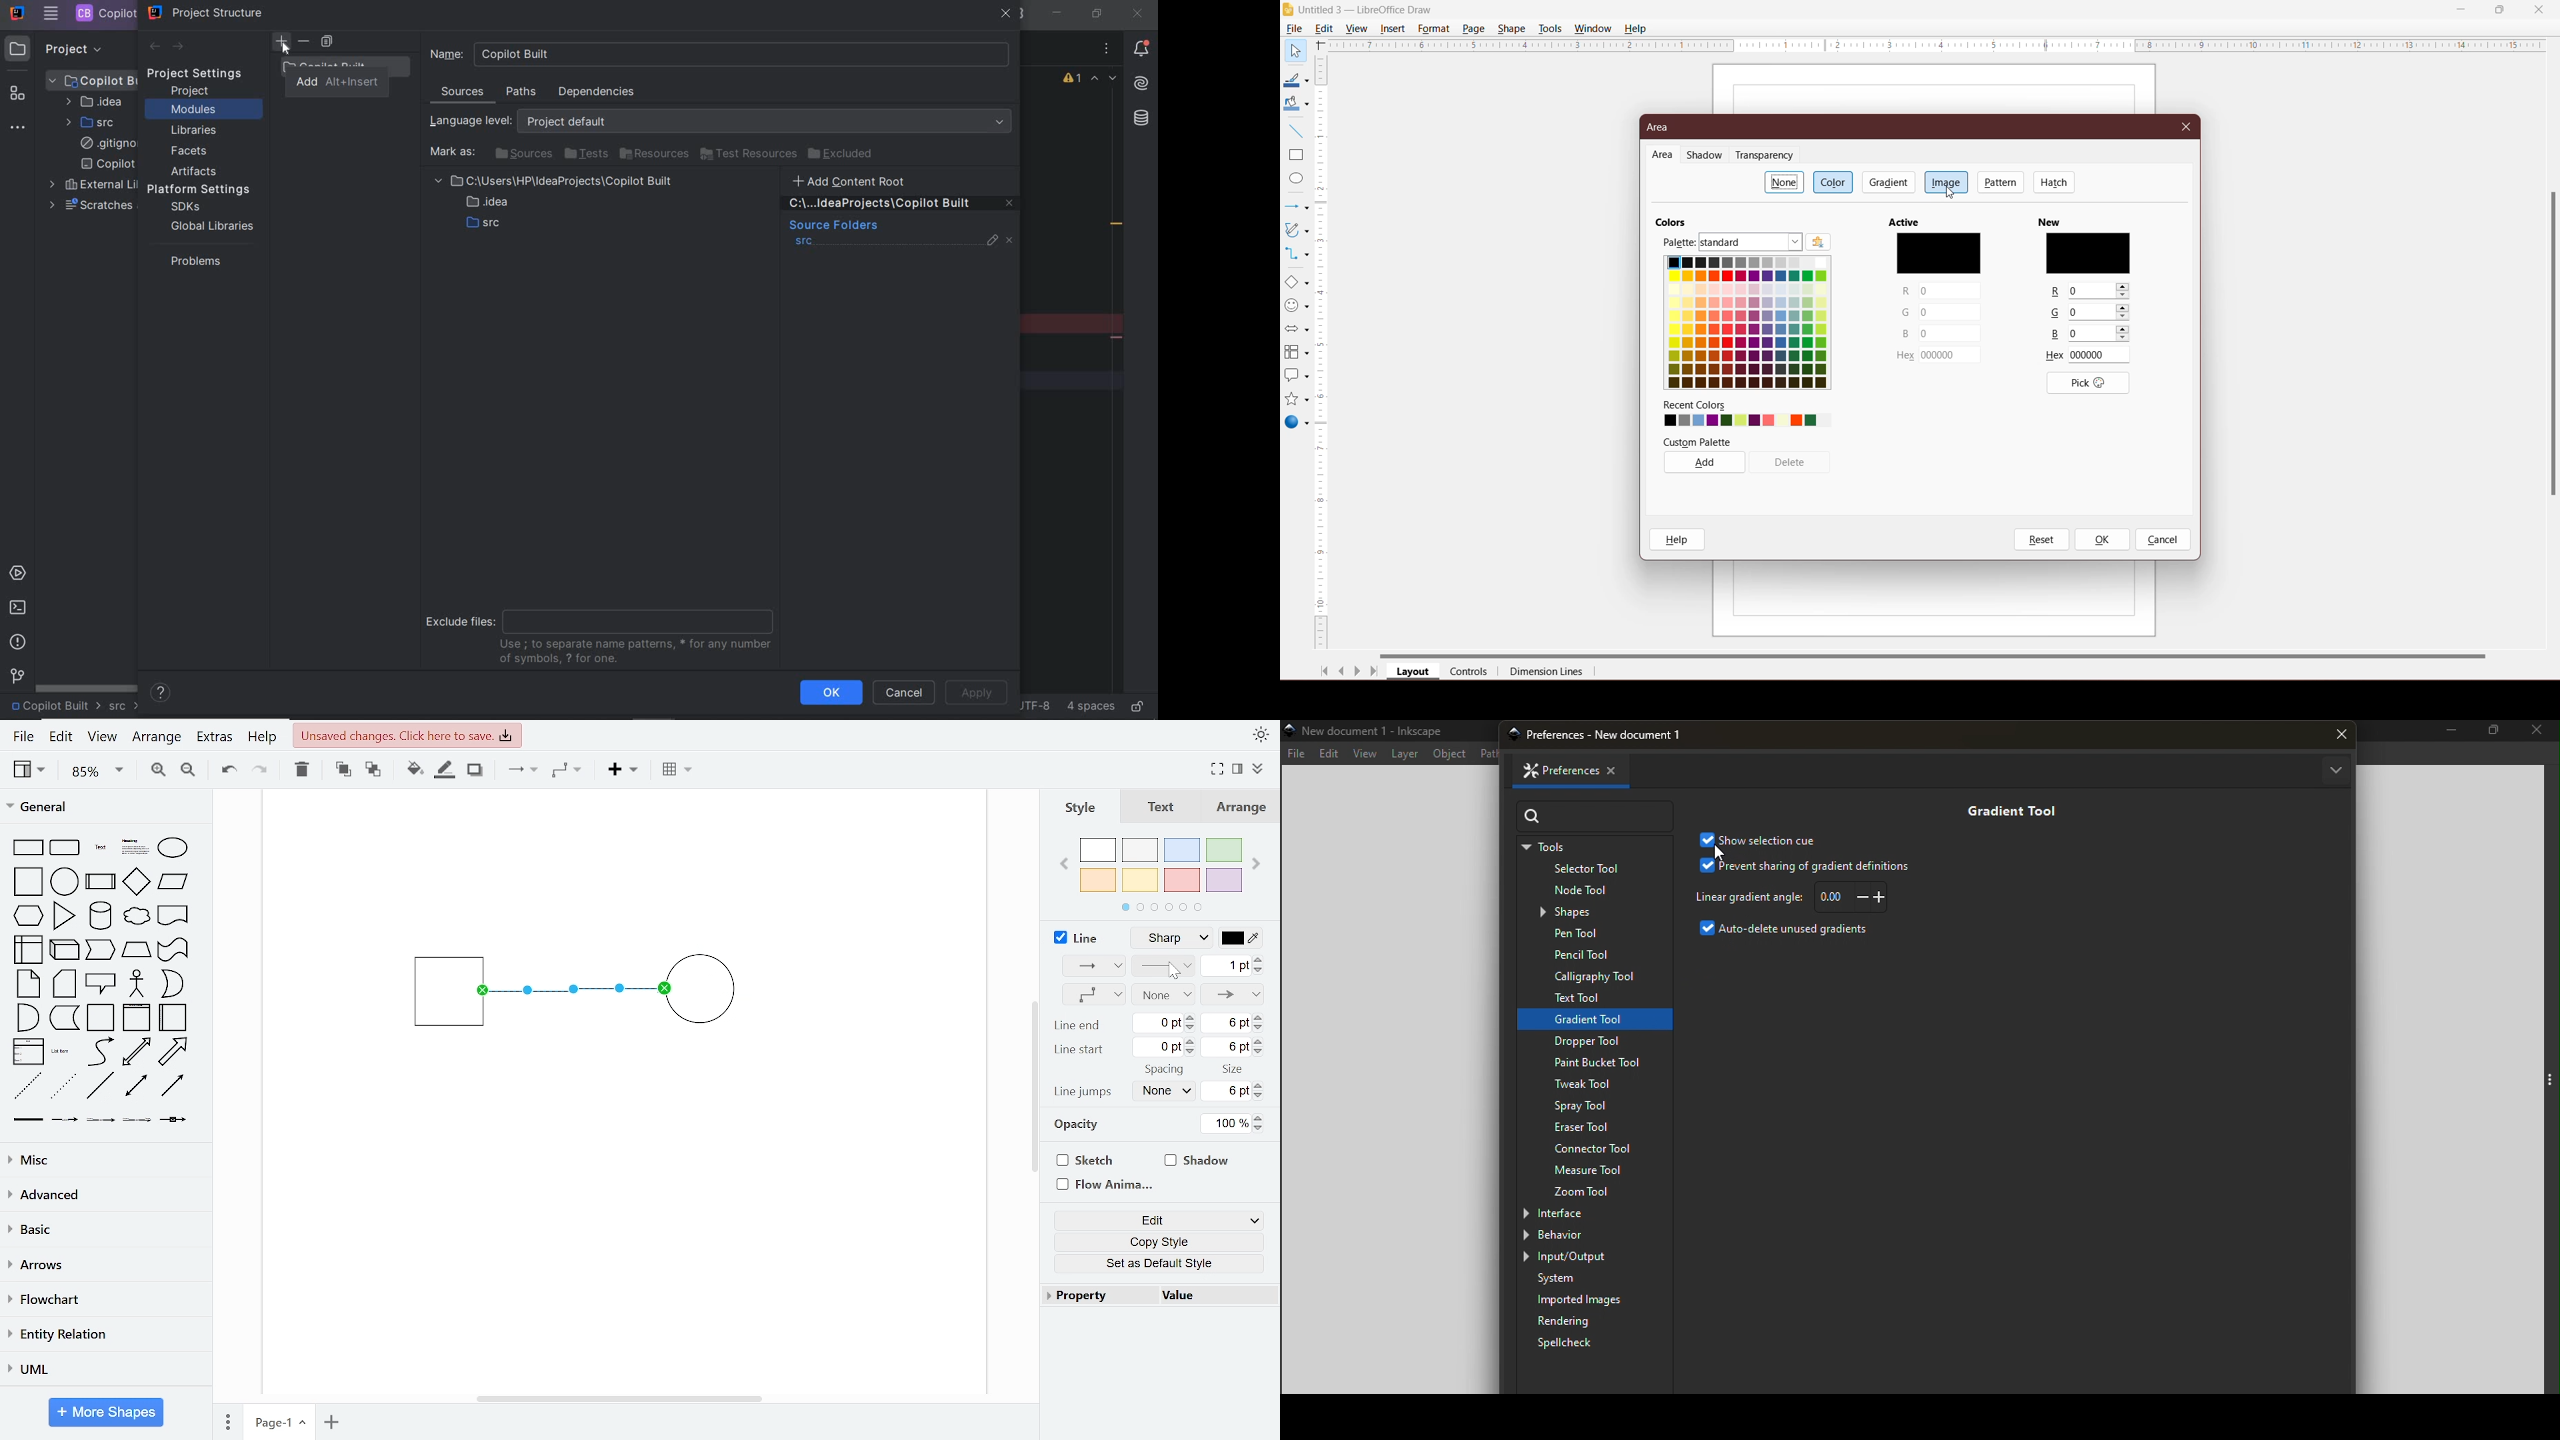 The width and height of the screenshot is (2576, 1456). I want to click on cancel, so click(904, 694).